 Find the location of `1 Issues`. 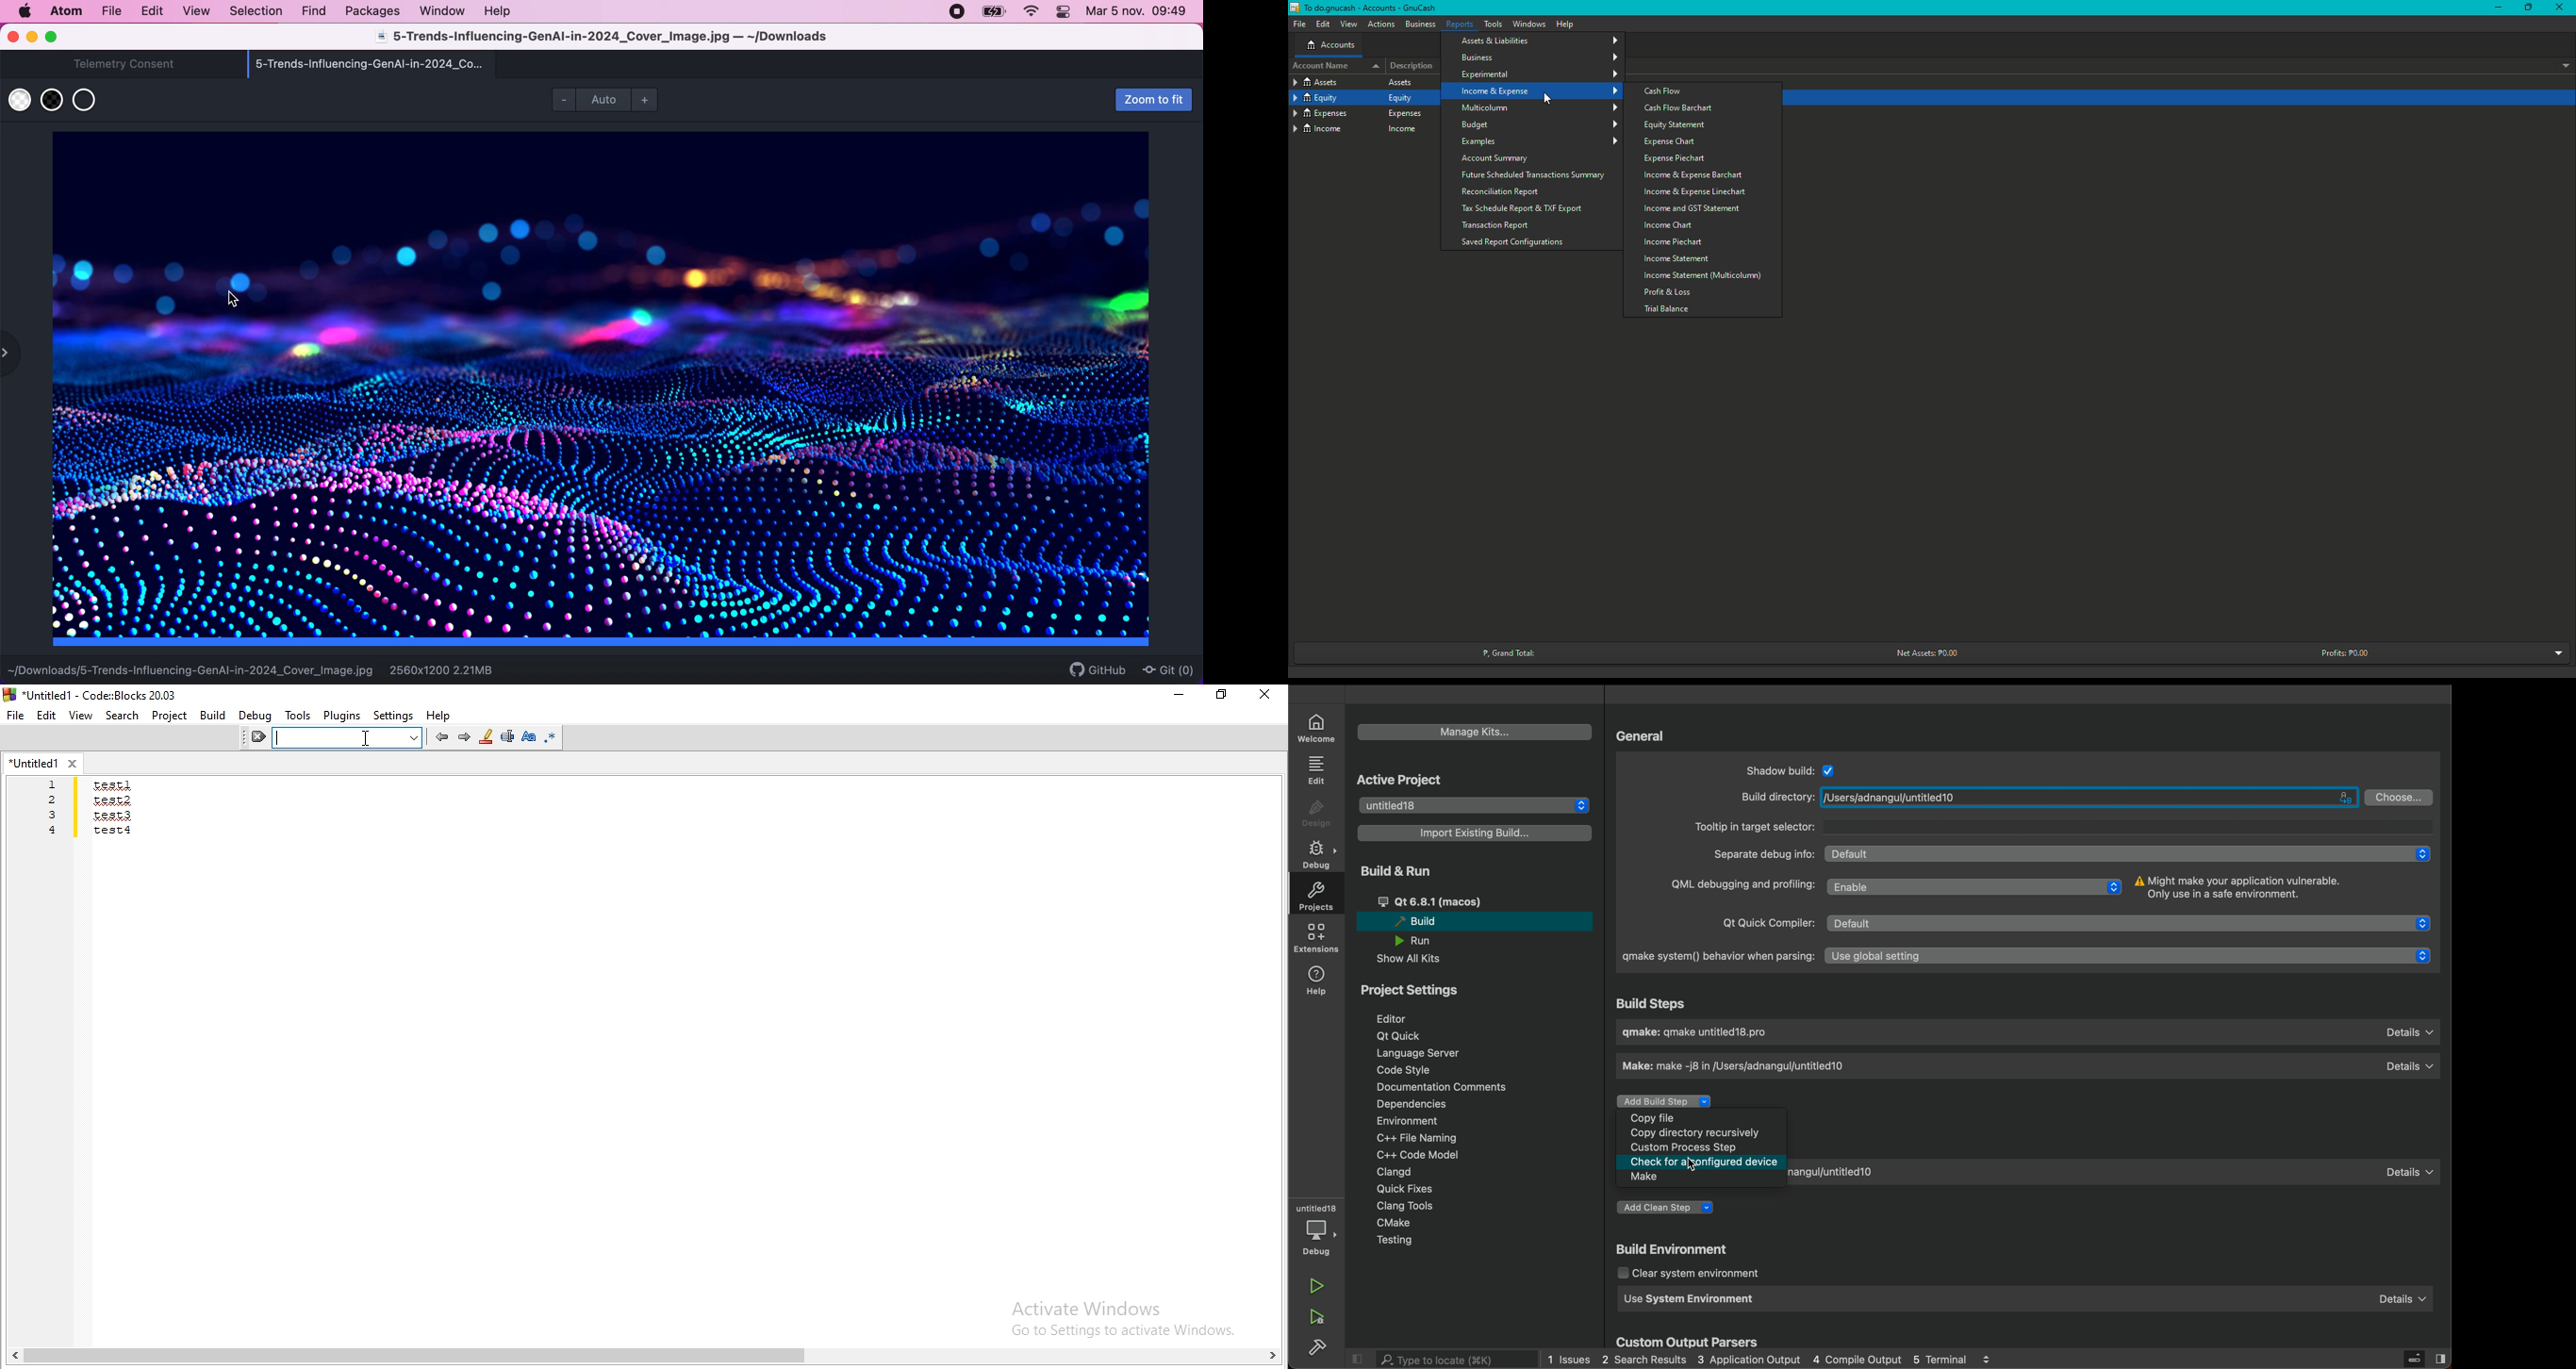

1 Issues is located at coordinates (1568, 1357).